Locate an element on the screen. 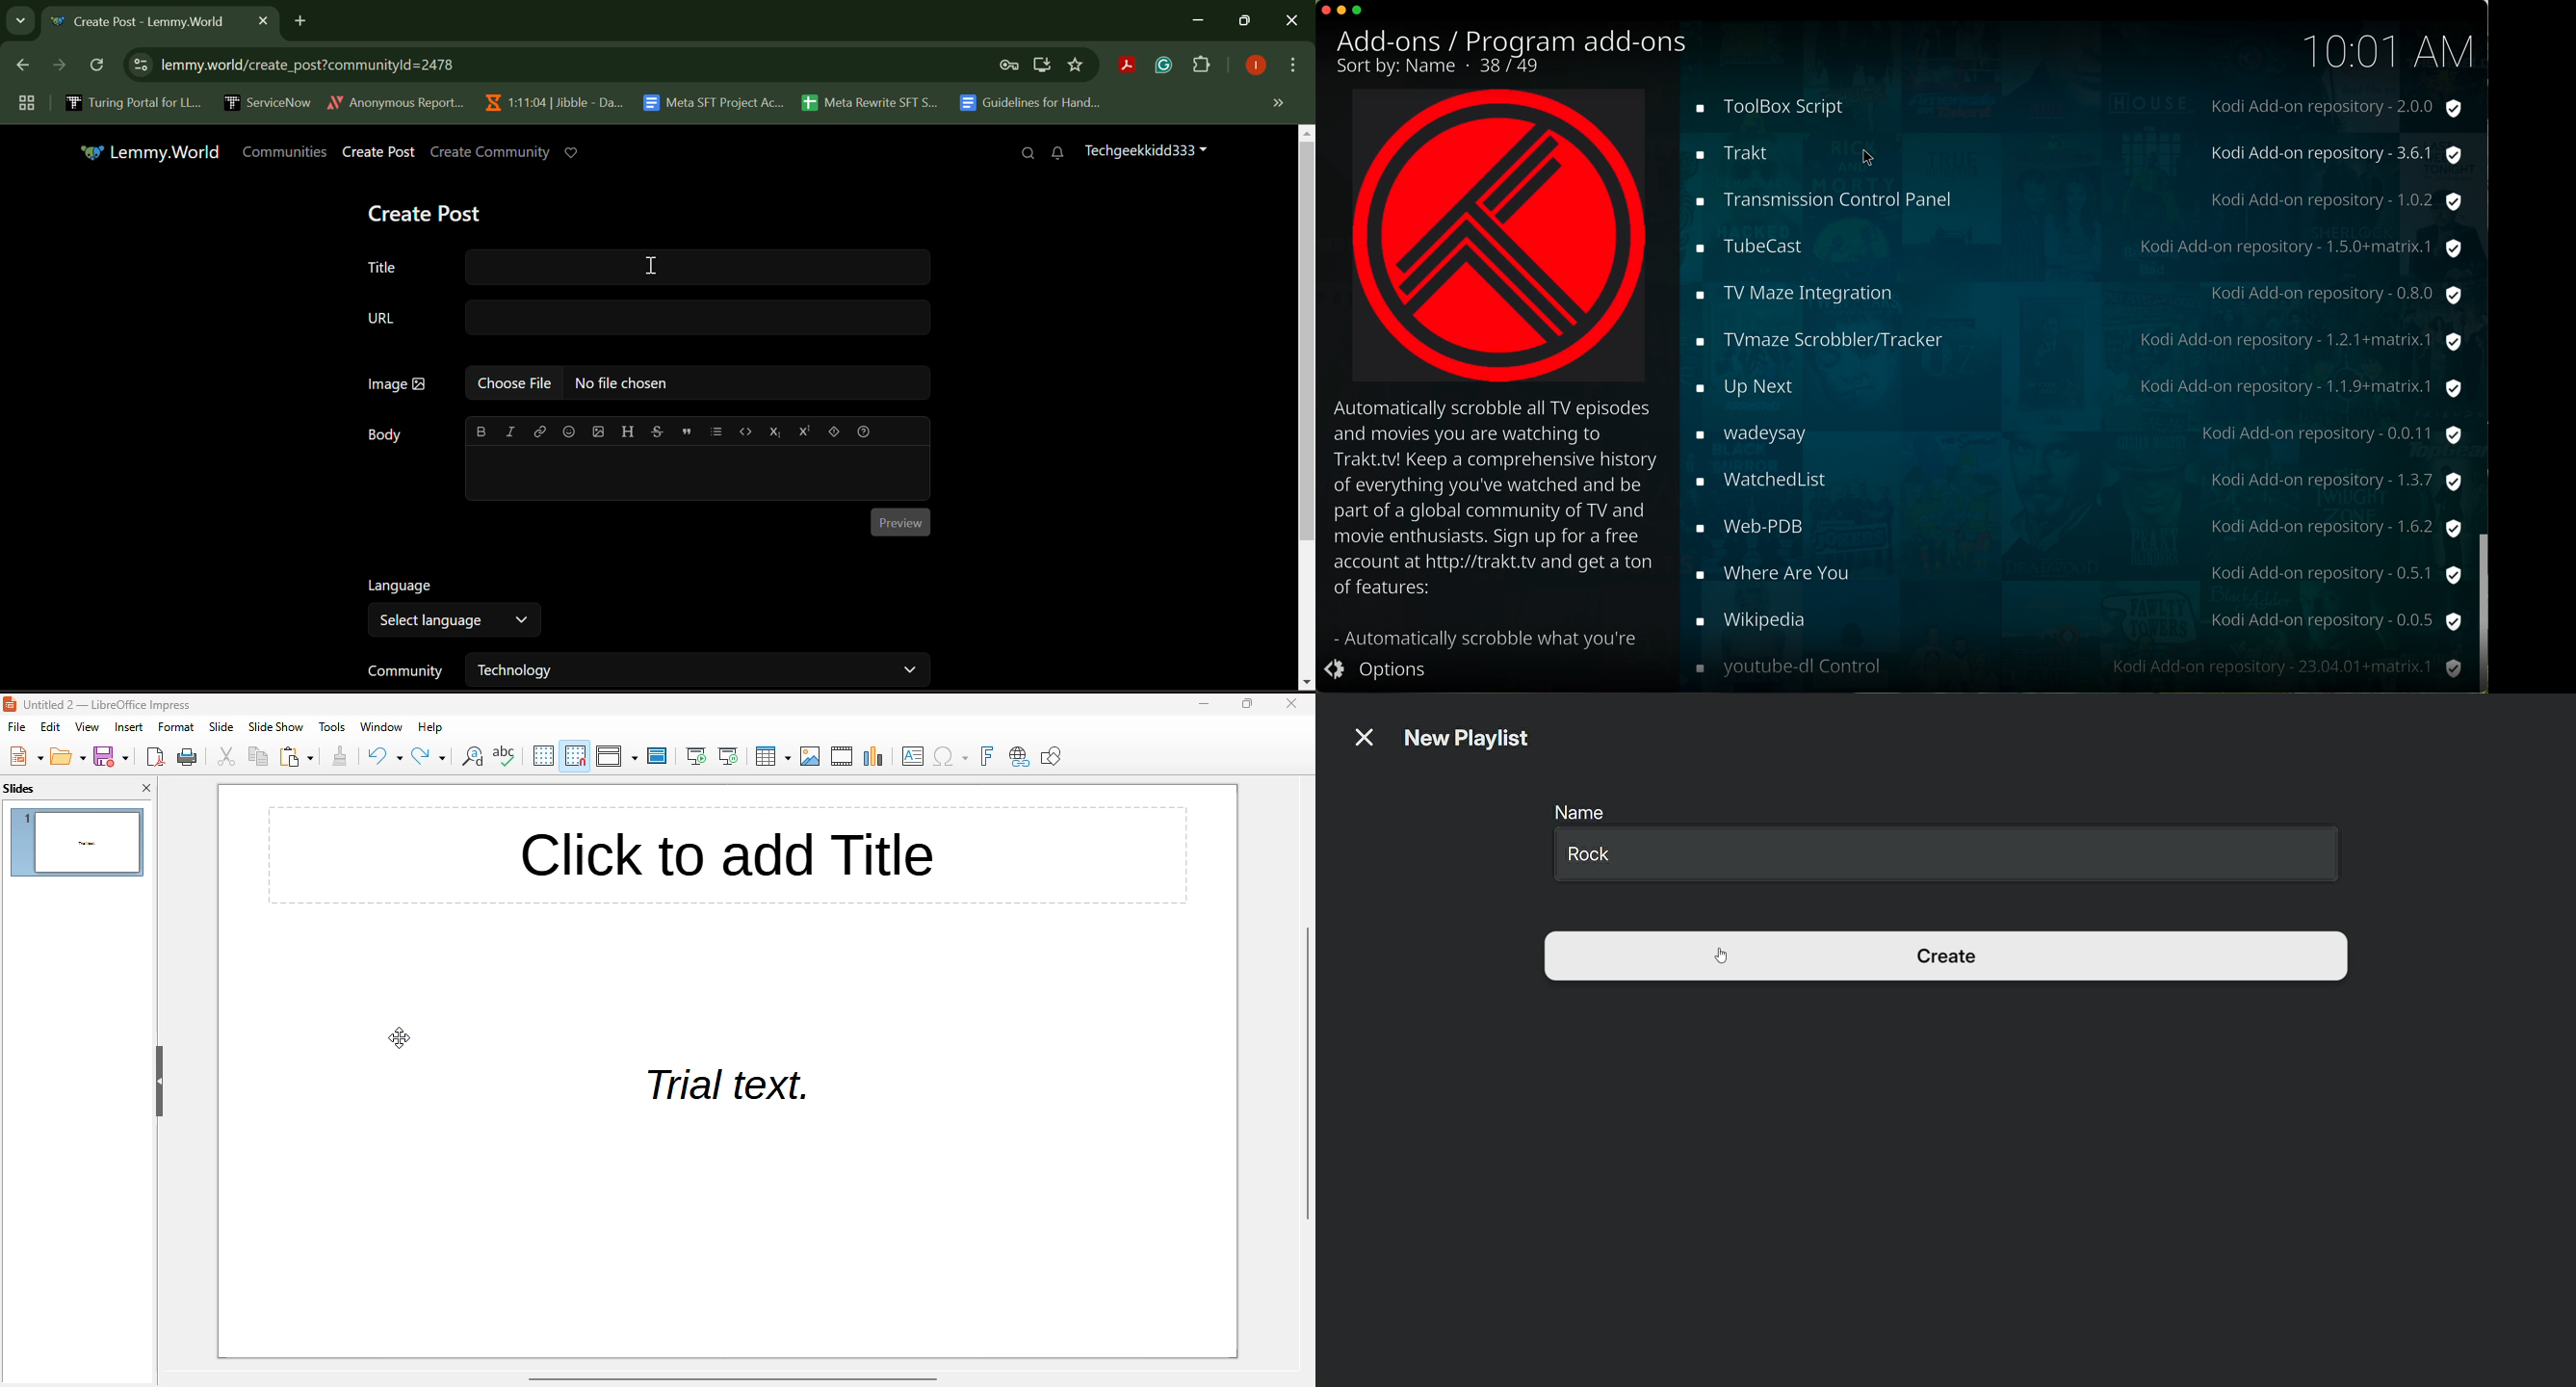 The width and height of the screenshot is (2576, 1400). Browser Extension is located at coordinates (1167, 66).